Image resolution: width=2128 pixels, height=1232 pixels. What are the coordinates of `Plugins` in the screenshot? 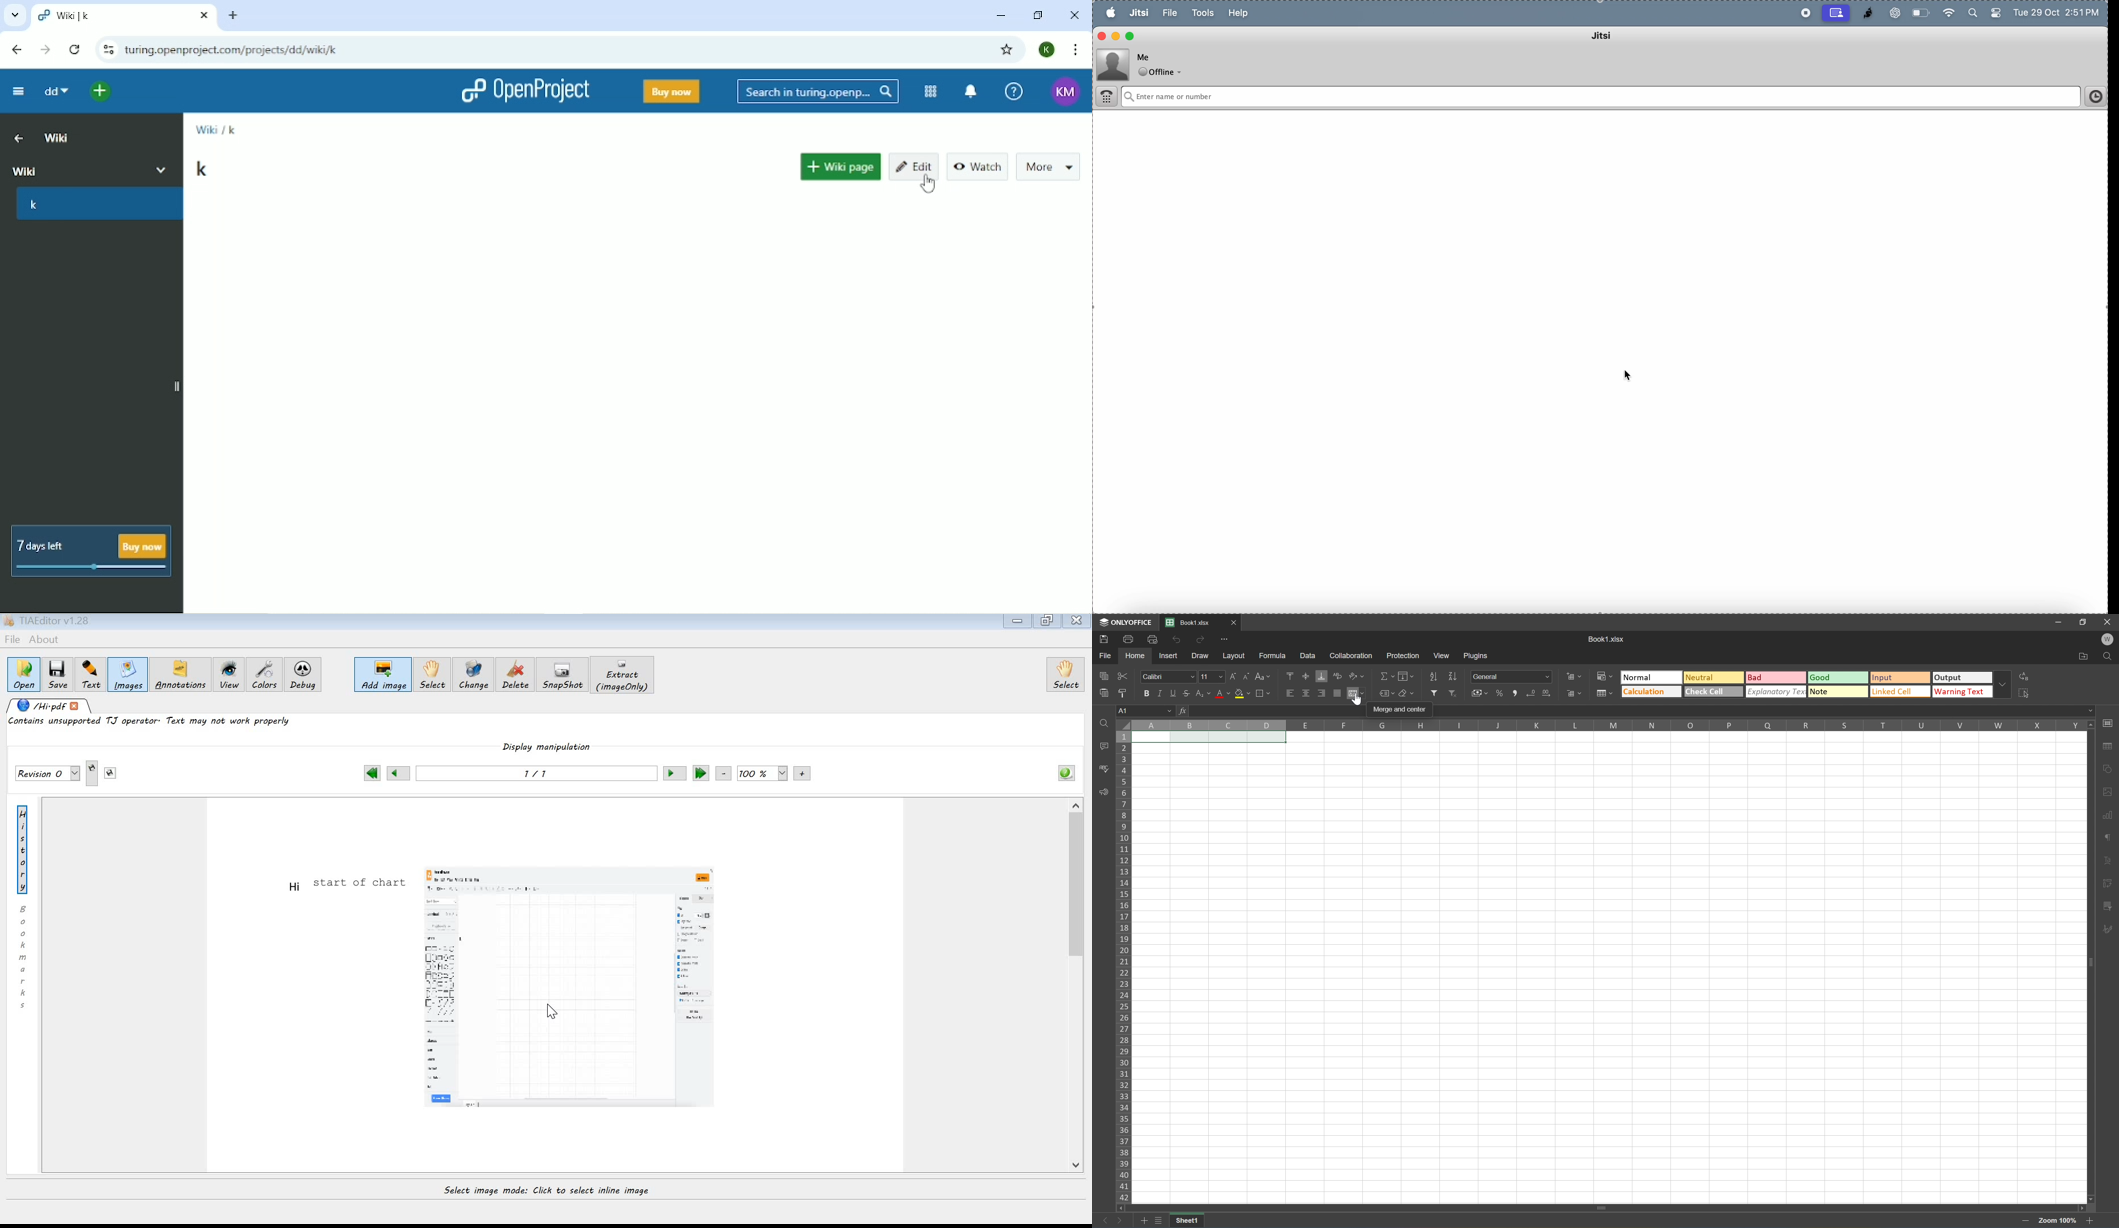 It's located at (1477, 655).